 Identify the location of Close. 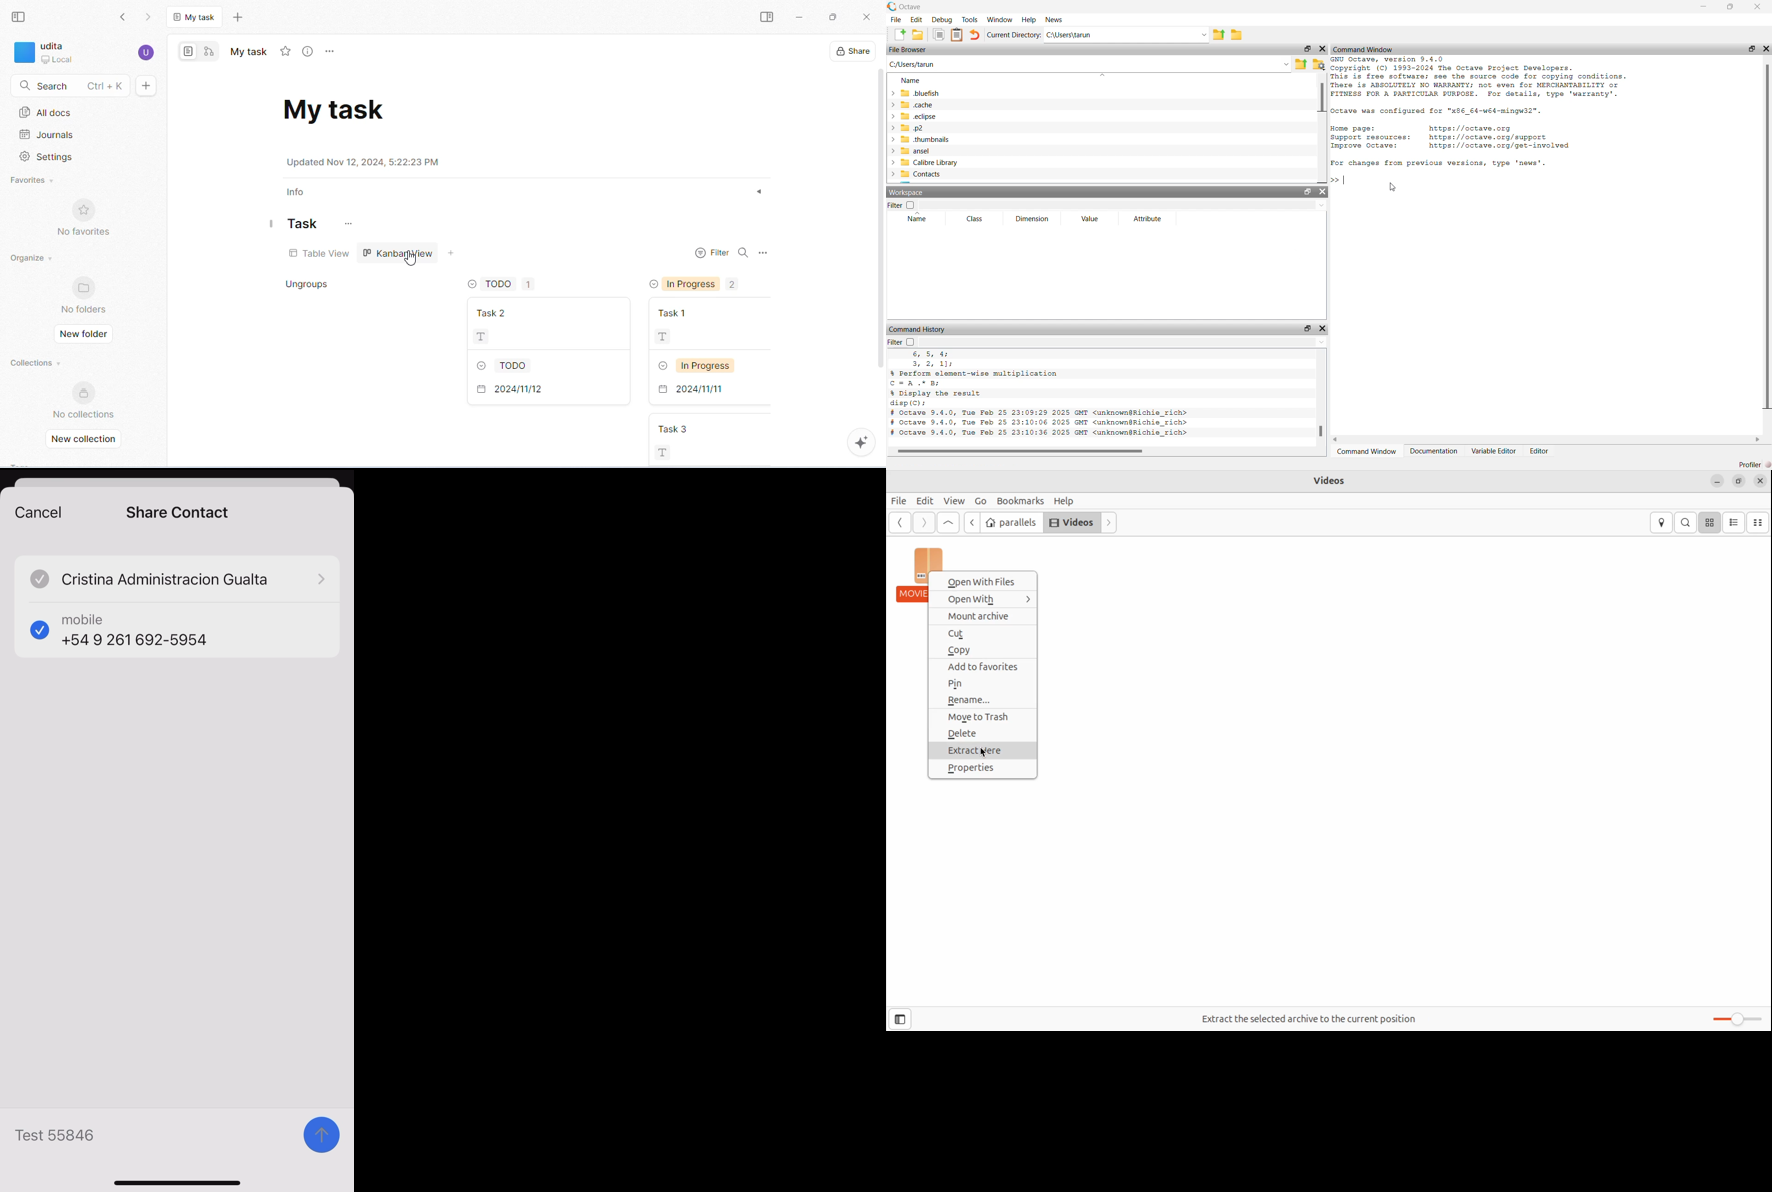
(1322, 49).